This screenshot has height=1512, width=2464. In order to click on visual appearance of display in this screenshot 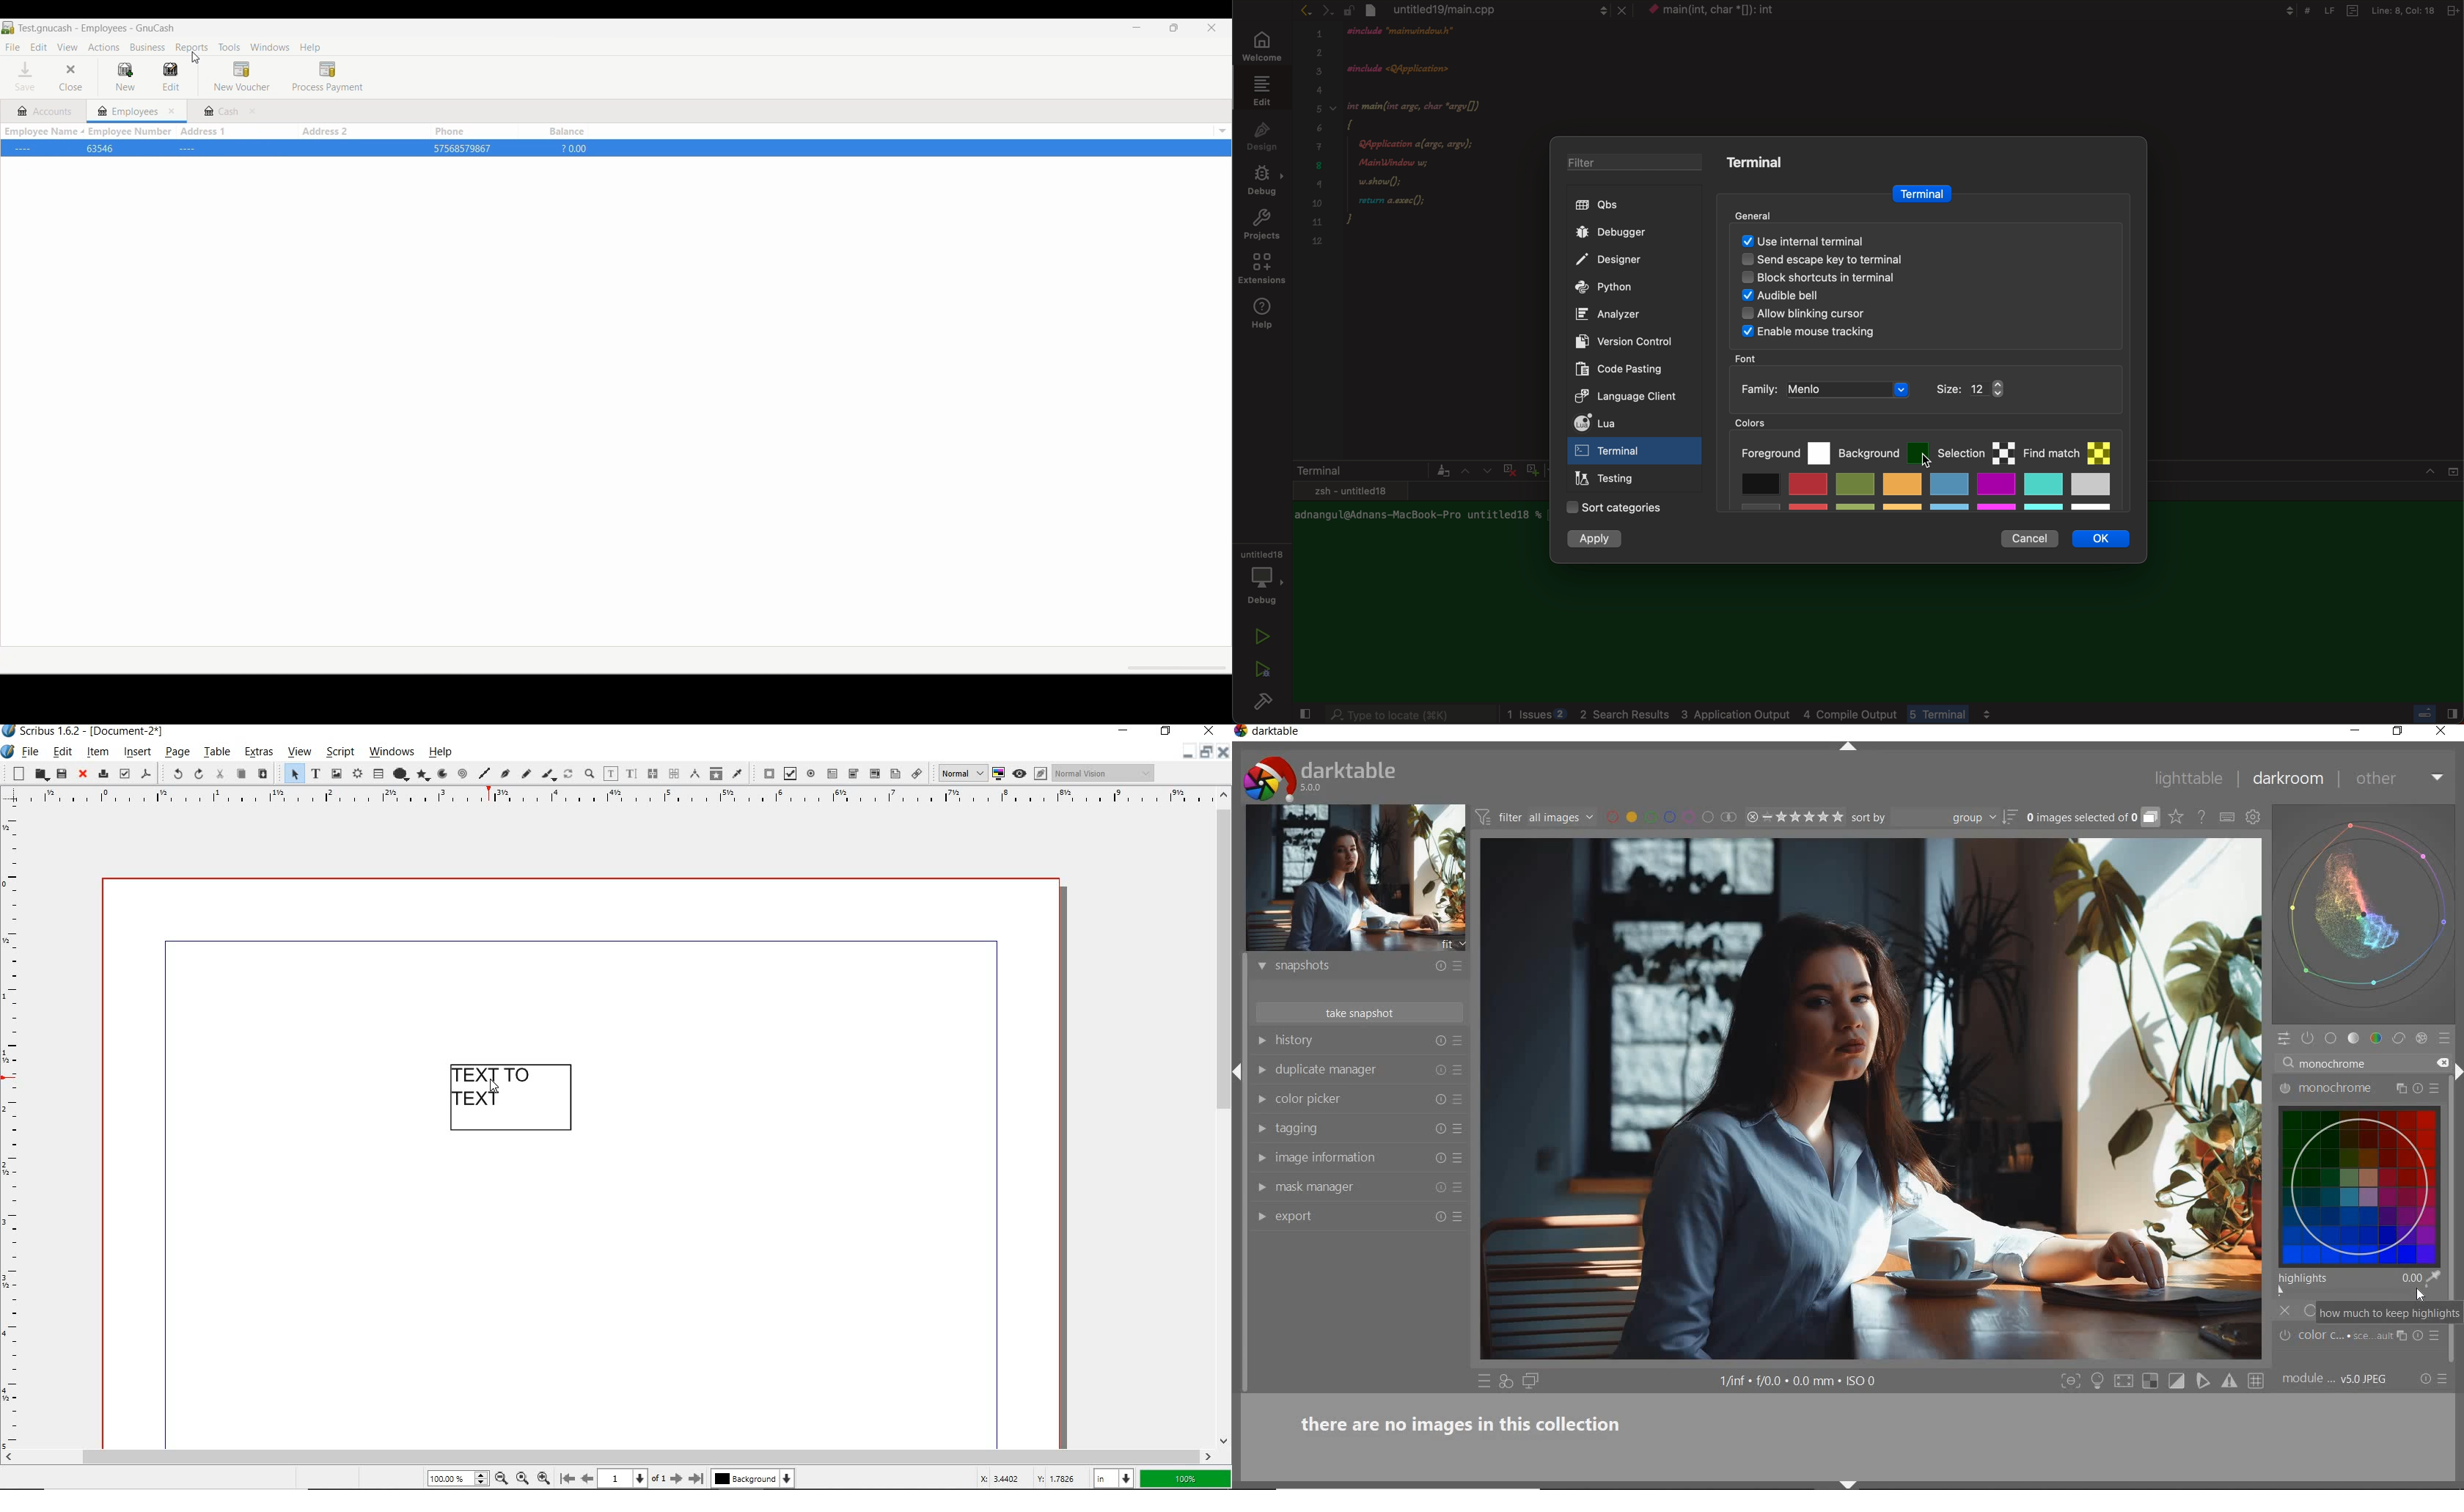, I will do `click(1103, 773)`.